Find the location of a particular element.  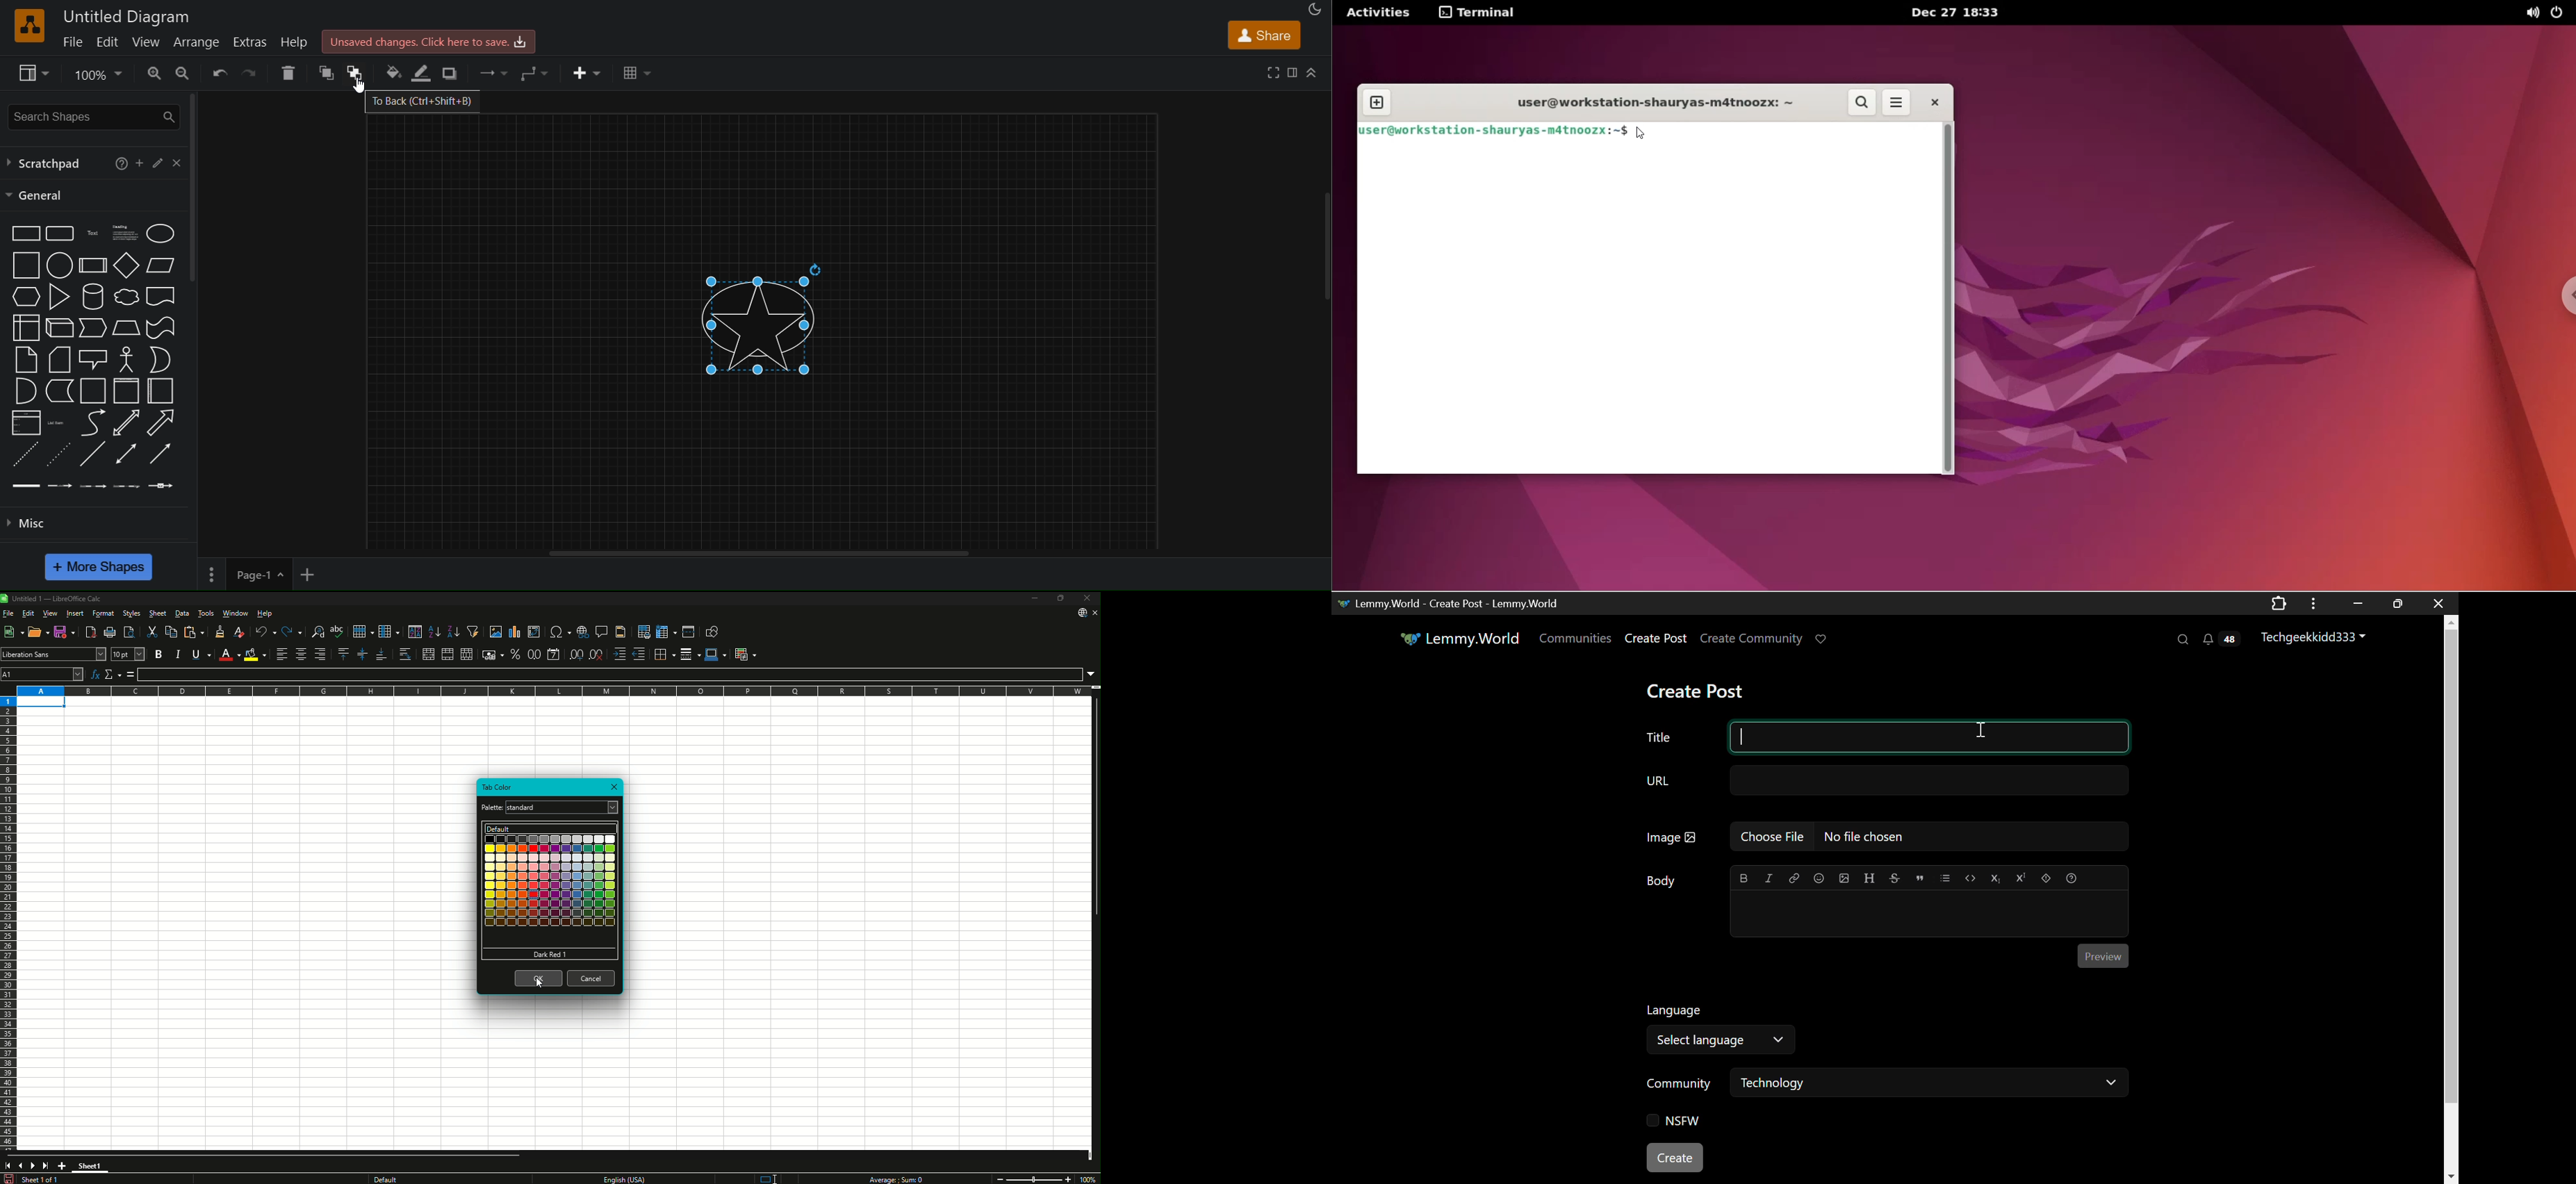

Sheet is located at coordinates (159, 613).